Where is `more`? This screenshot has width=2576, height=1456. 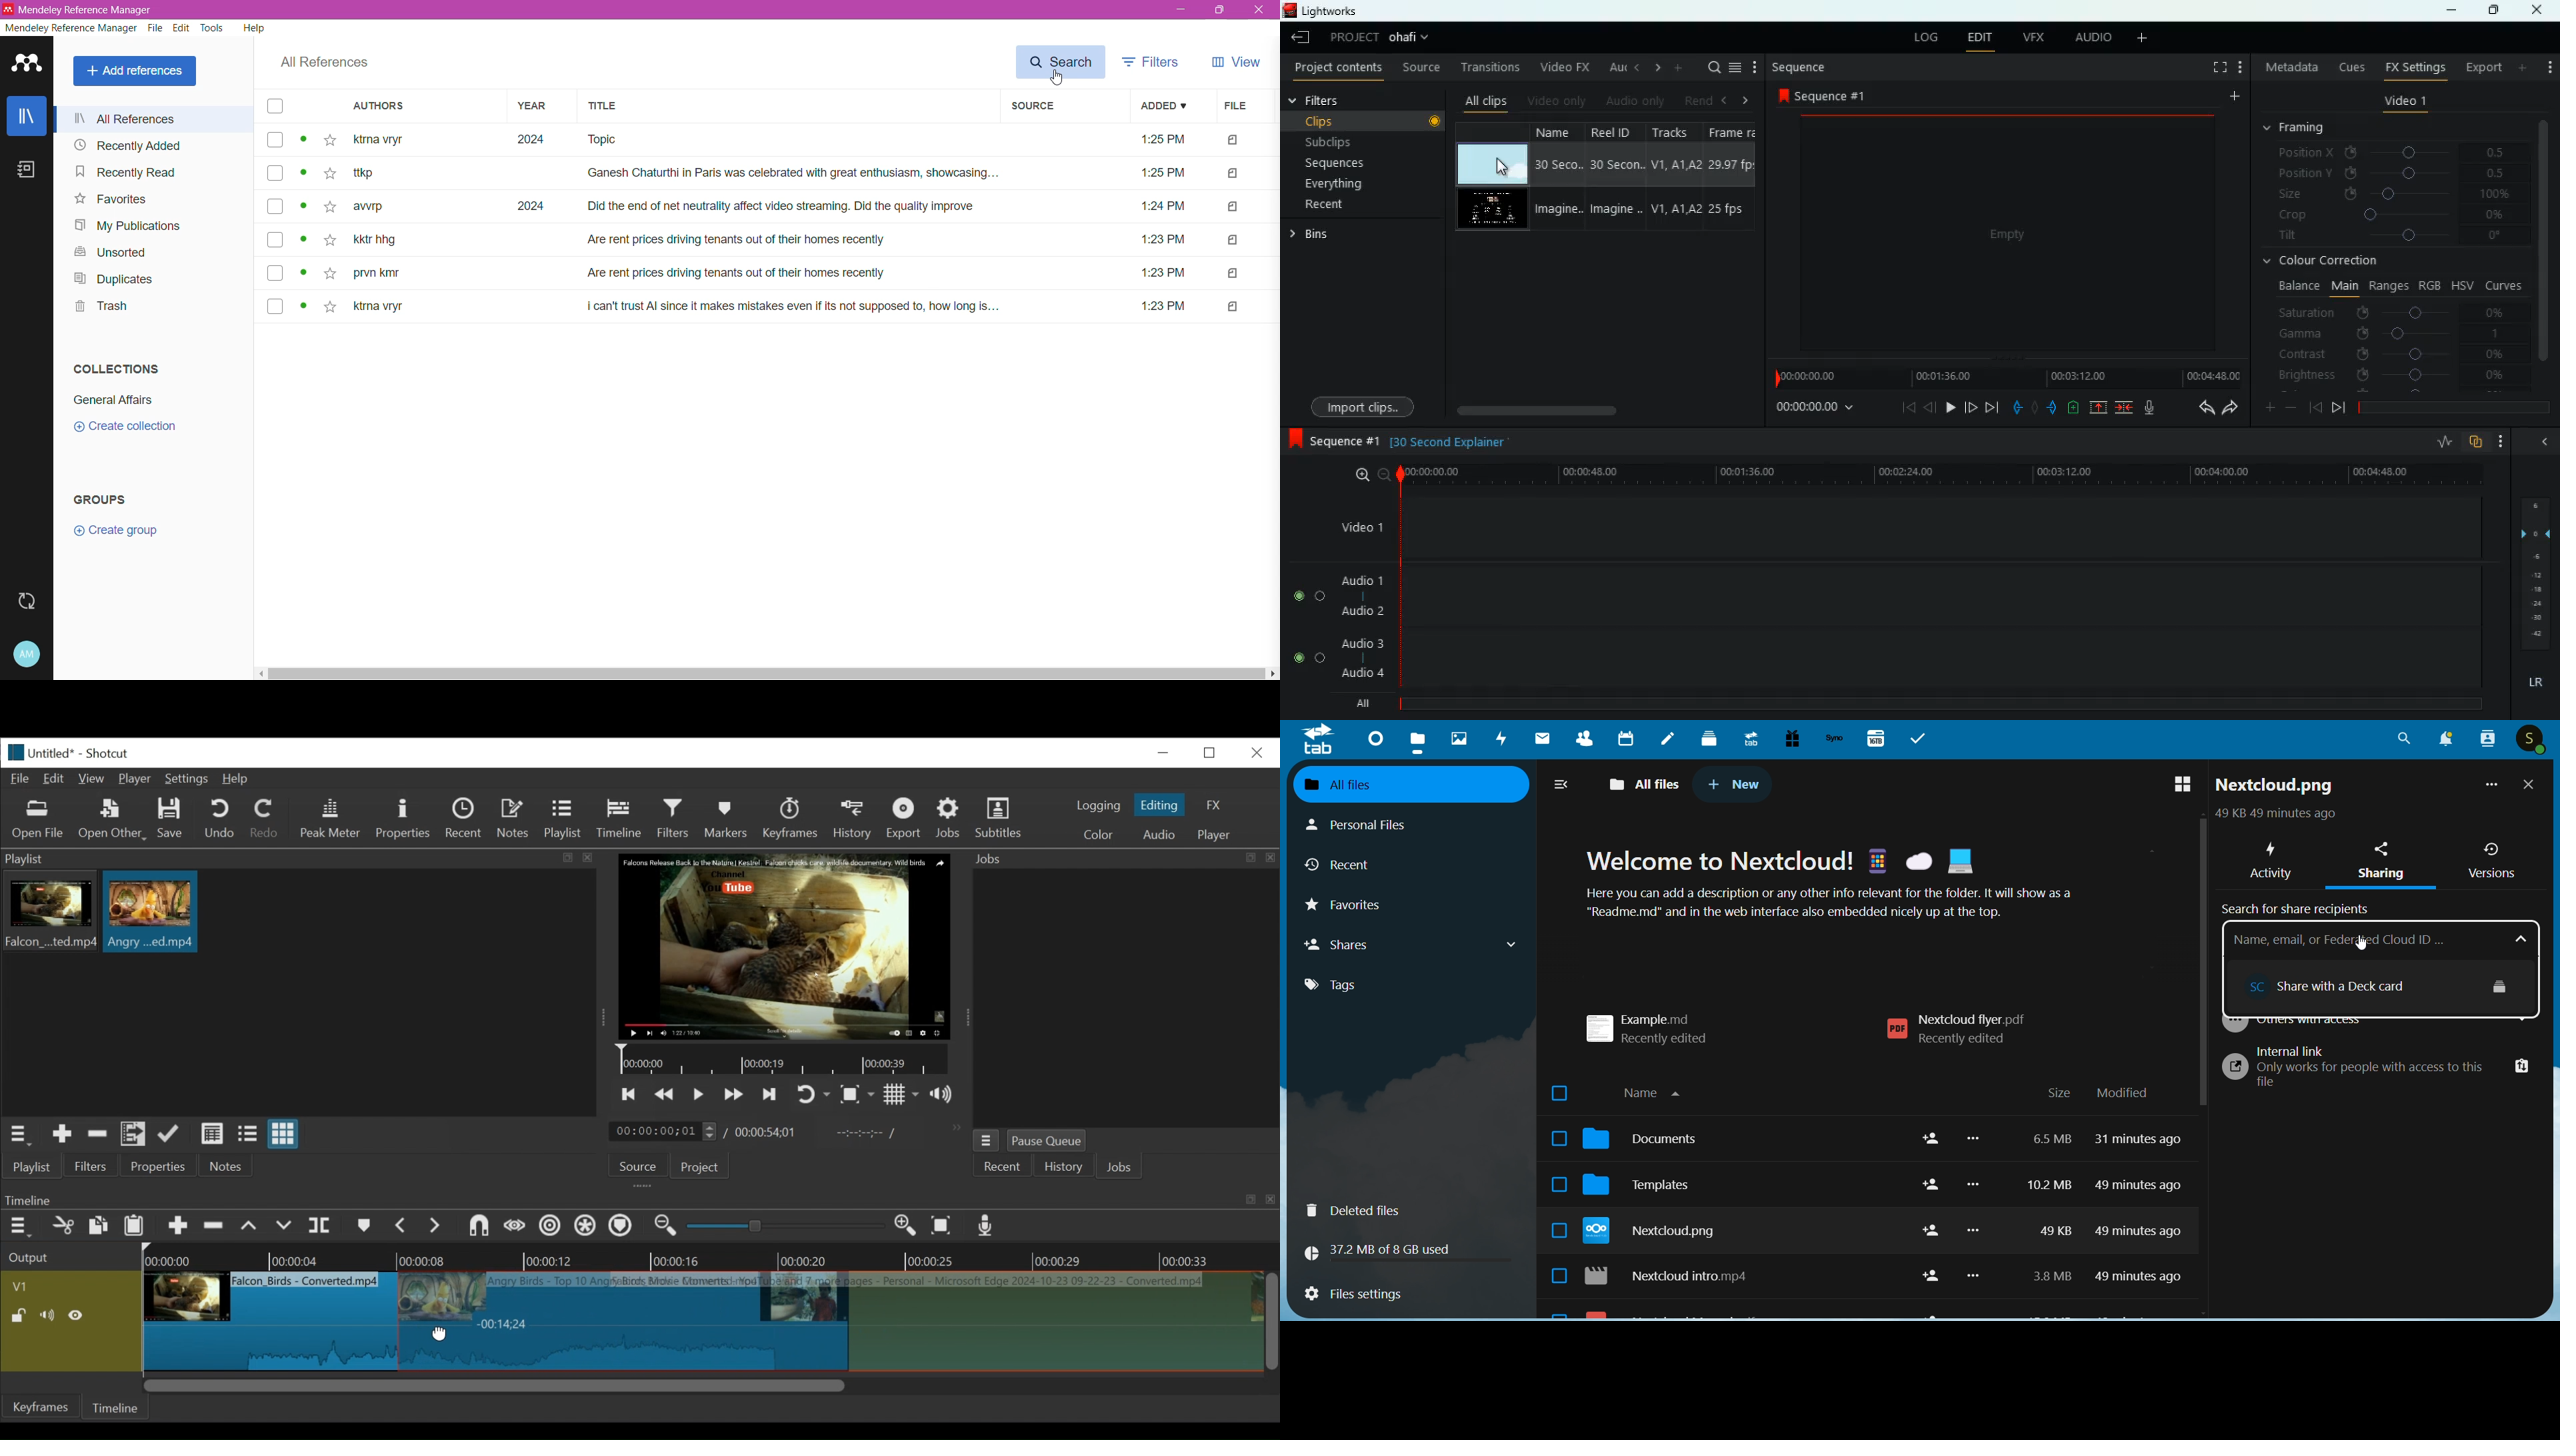
more is located at coordinates (1976, 1215).